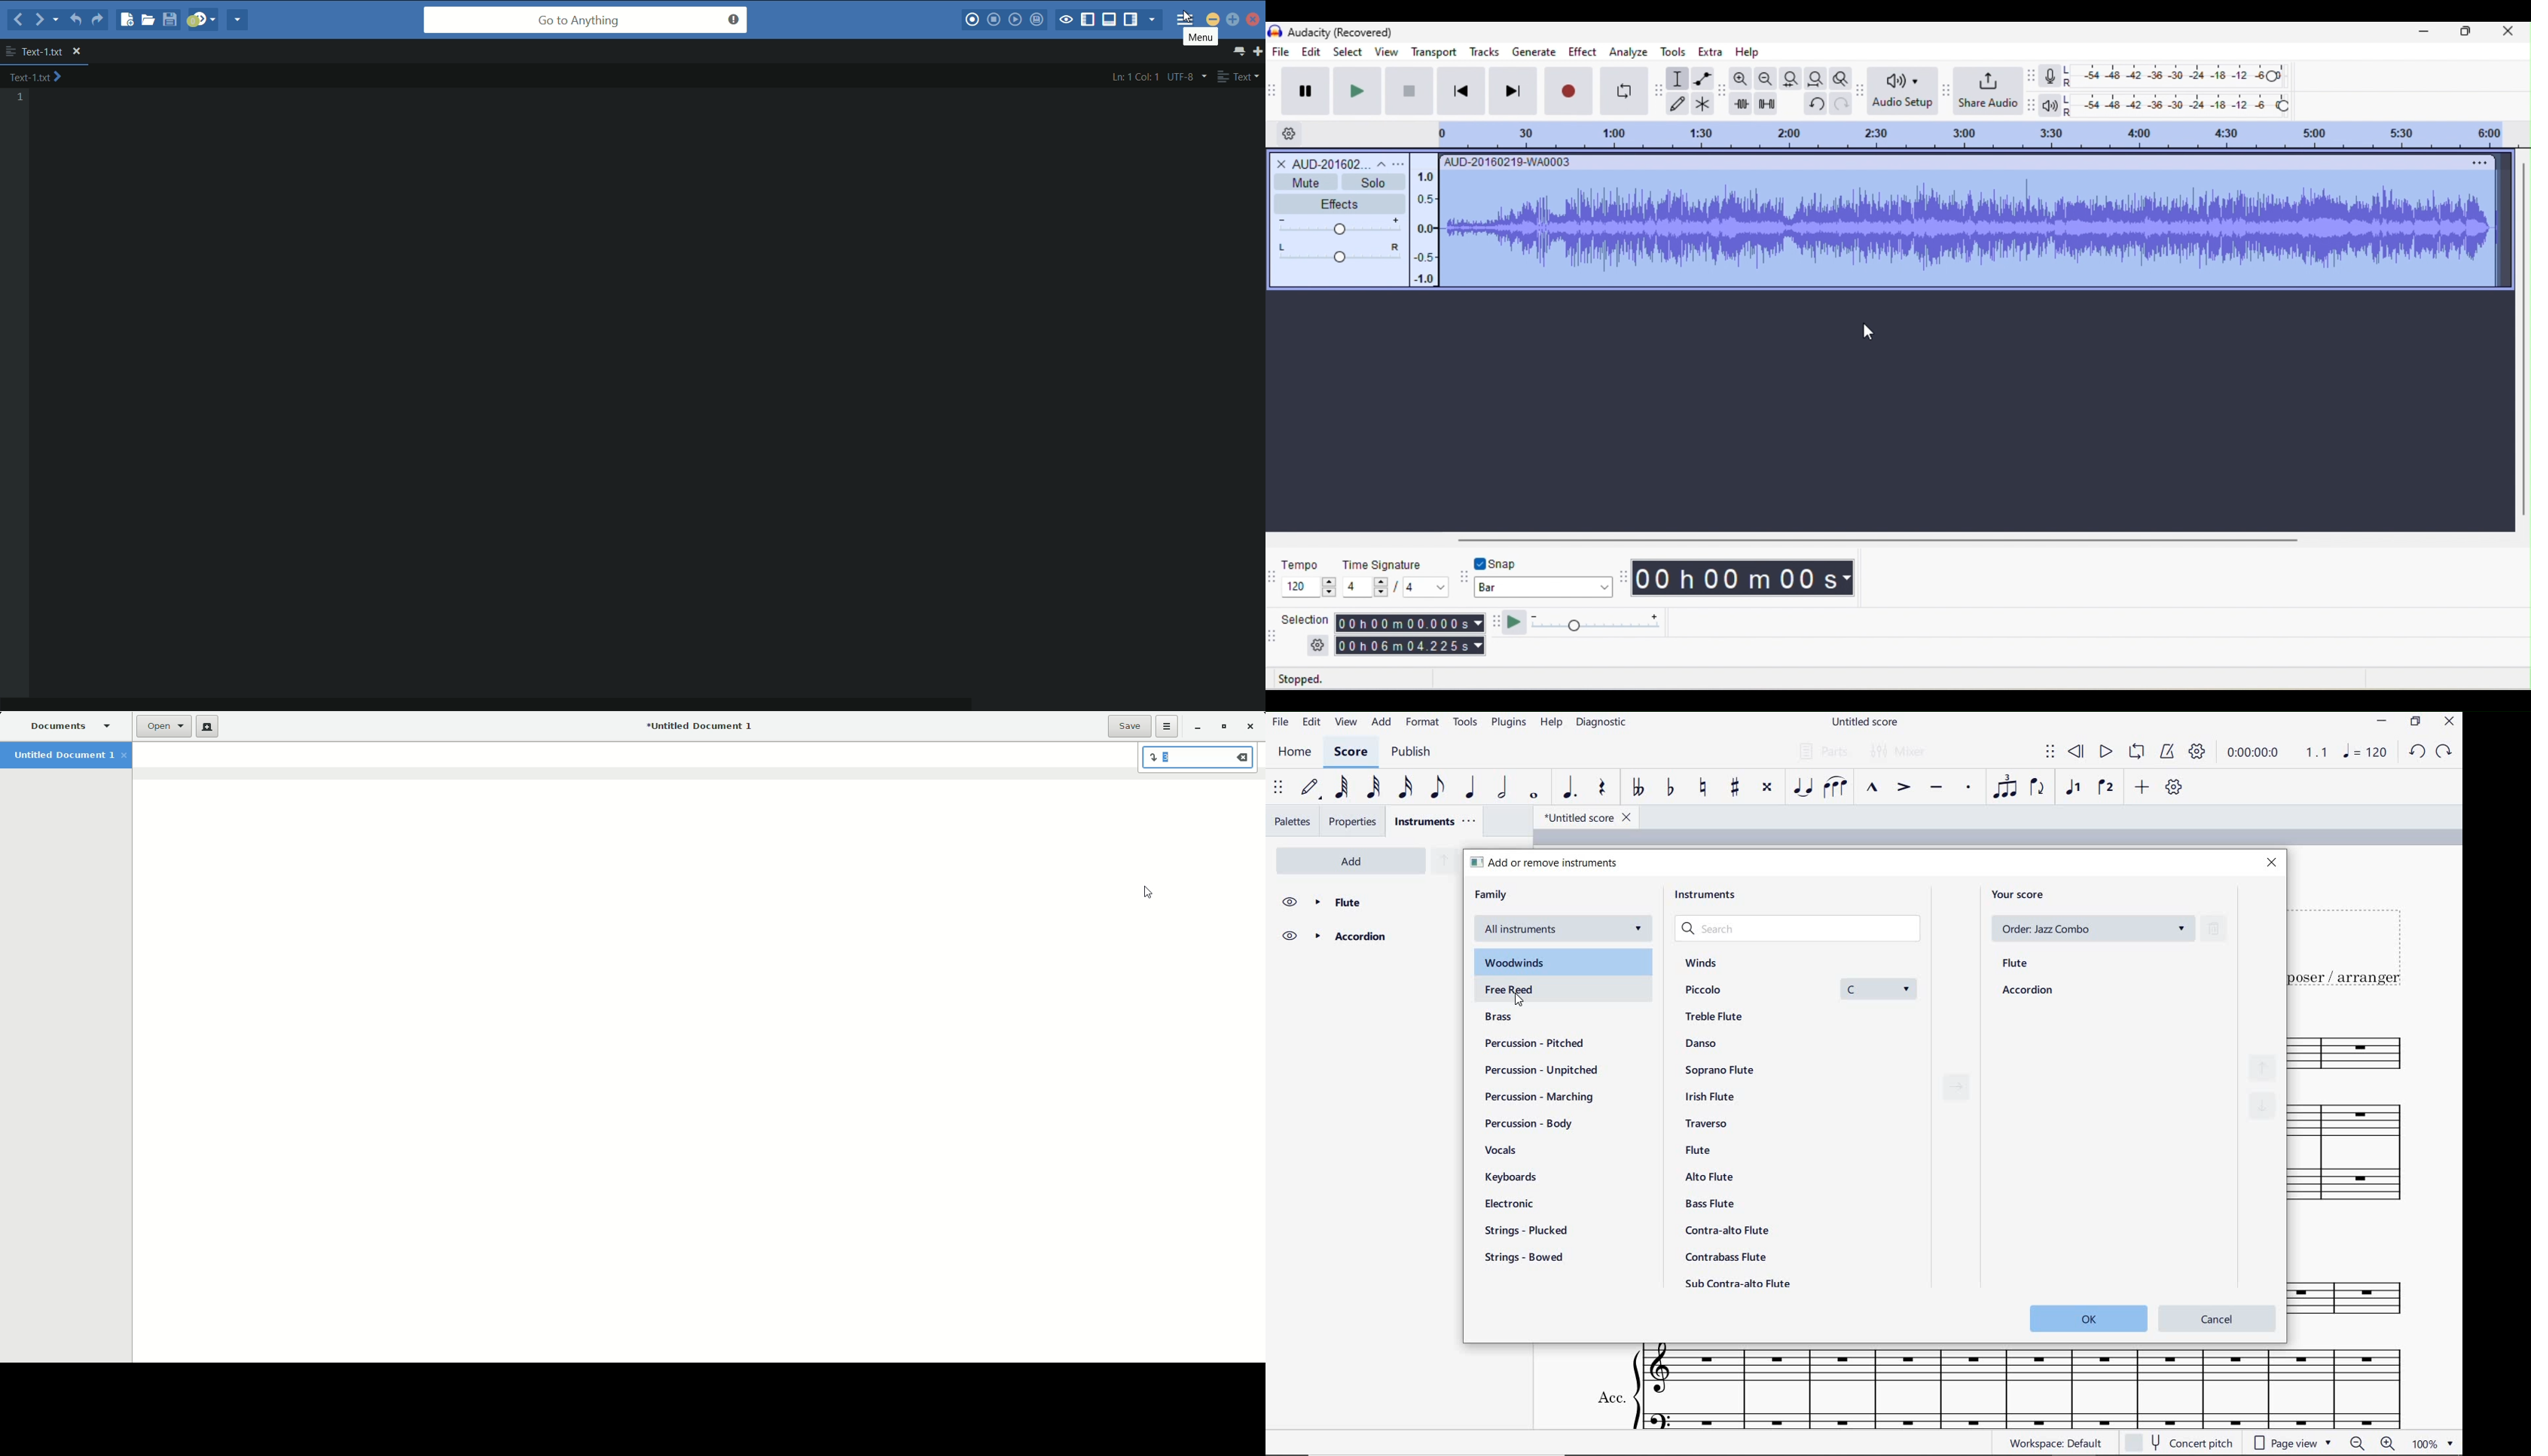 The height and width of the screenshot is (1456, 2548). What do you see at coordinates (1462, 579) in the screenshot?
I see `audacity snapping toolbar` at bounding box center [1462, 579].